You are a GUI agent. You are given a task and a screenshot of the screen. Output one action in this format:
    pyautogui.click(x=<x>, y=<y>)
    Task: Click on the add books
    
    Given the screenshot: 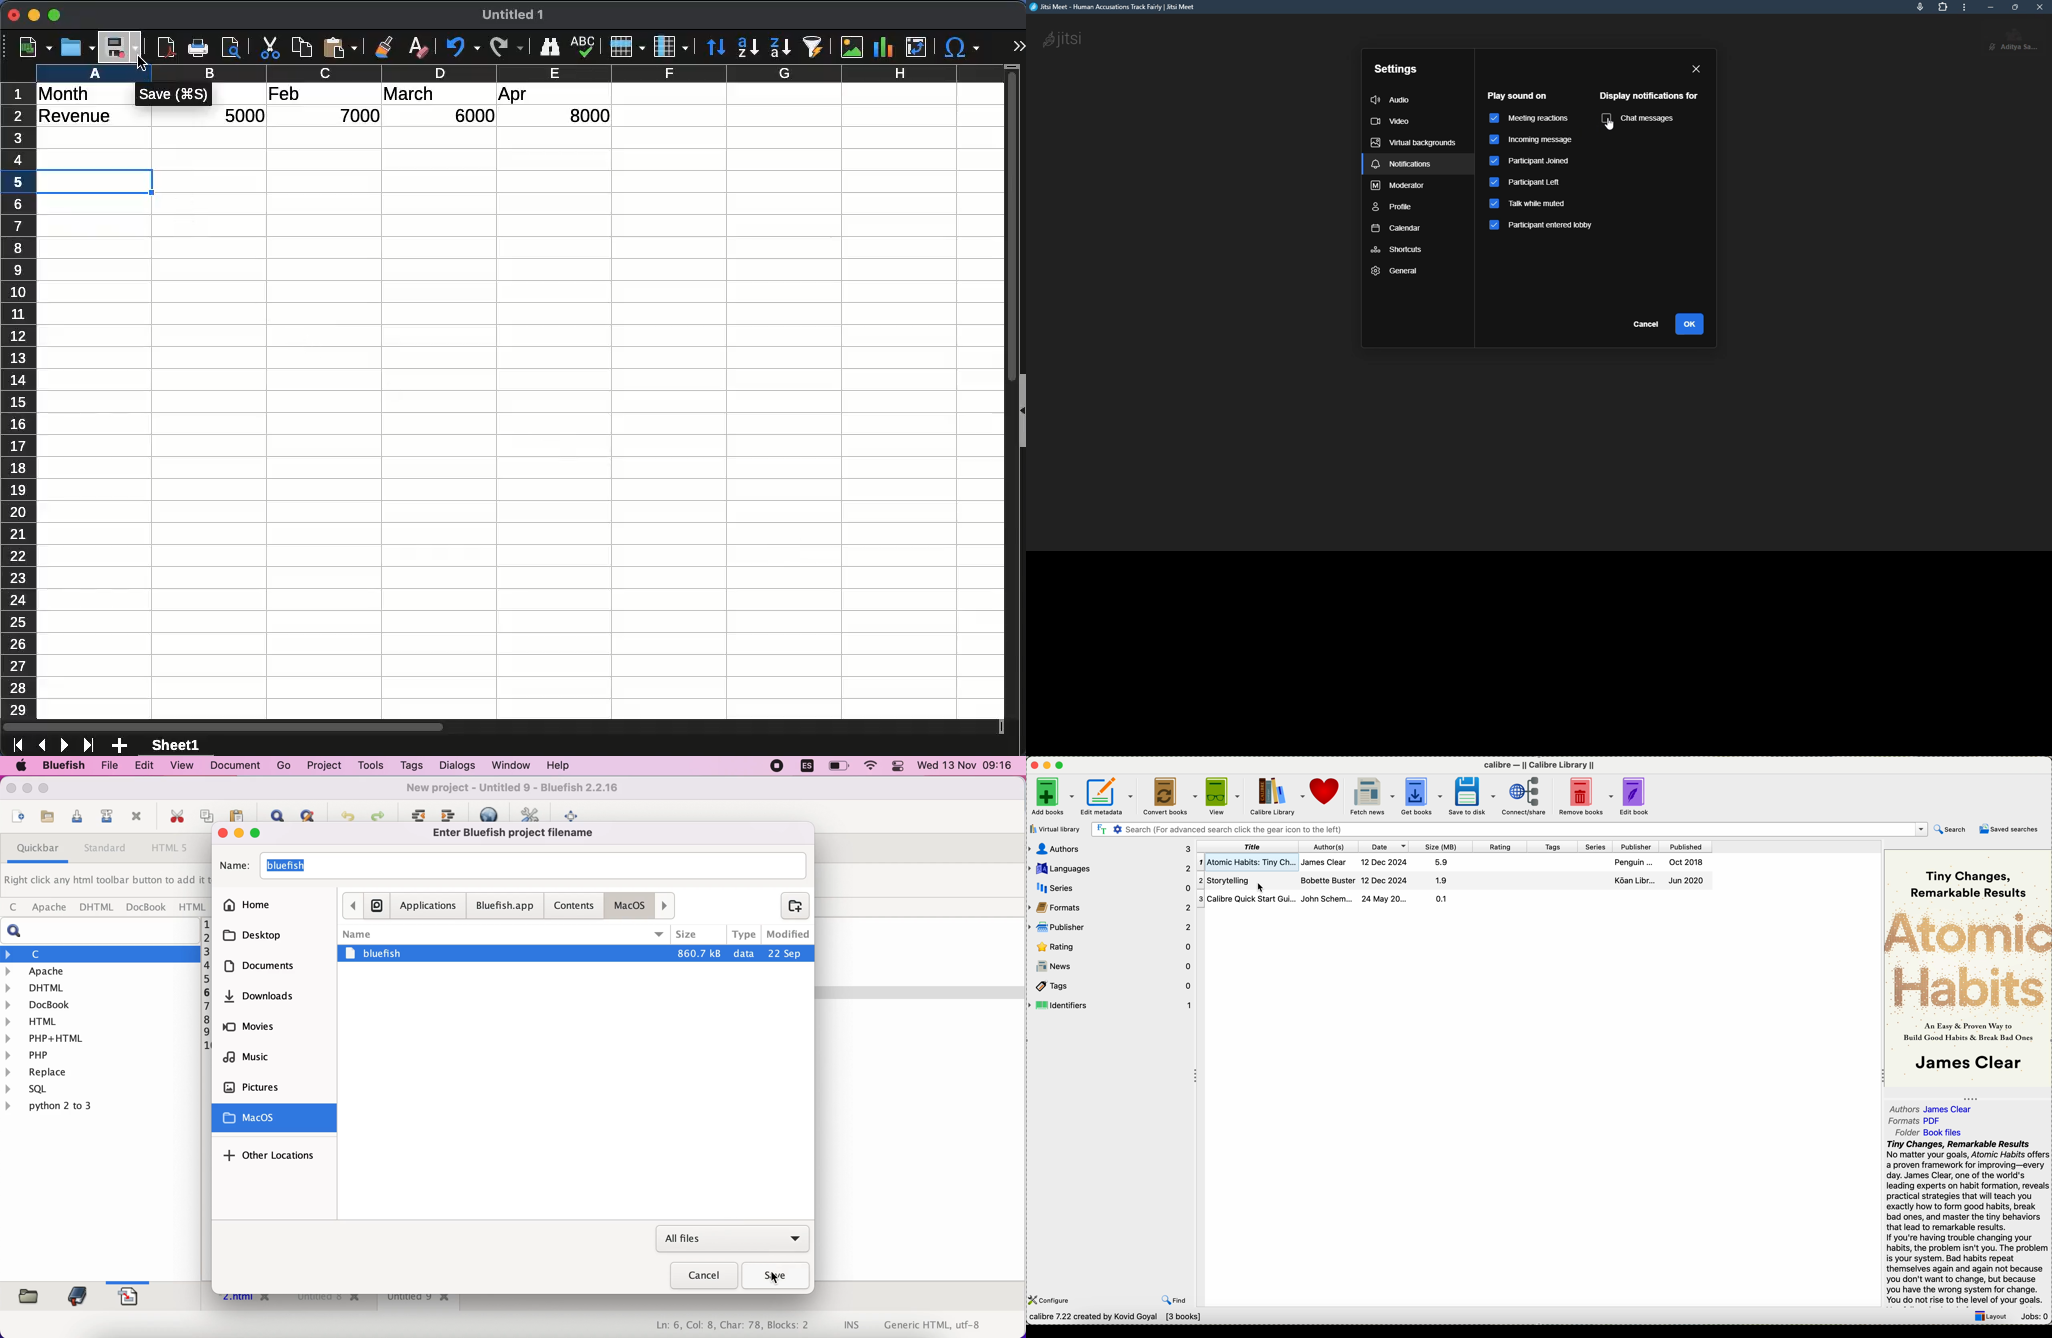 What is the action you would take?
    pyautogui.click(x=1050, y=796)
    